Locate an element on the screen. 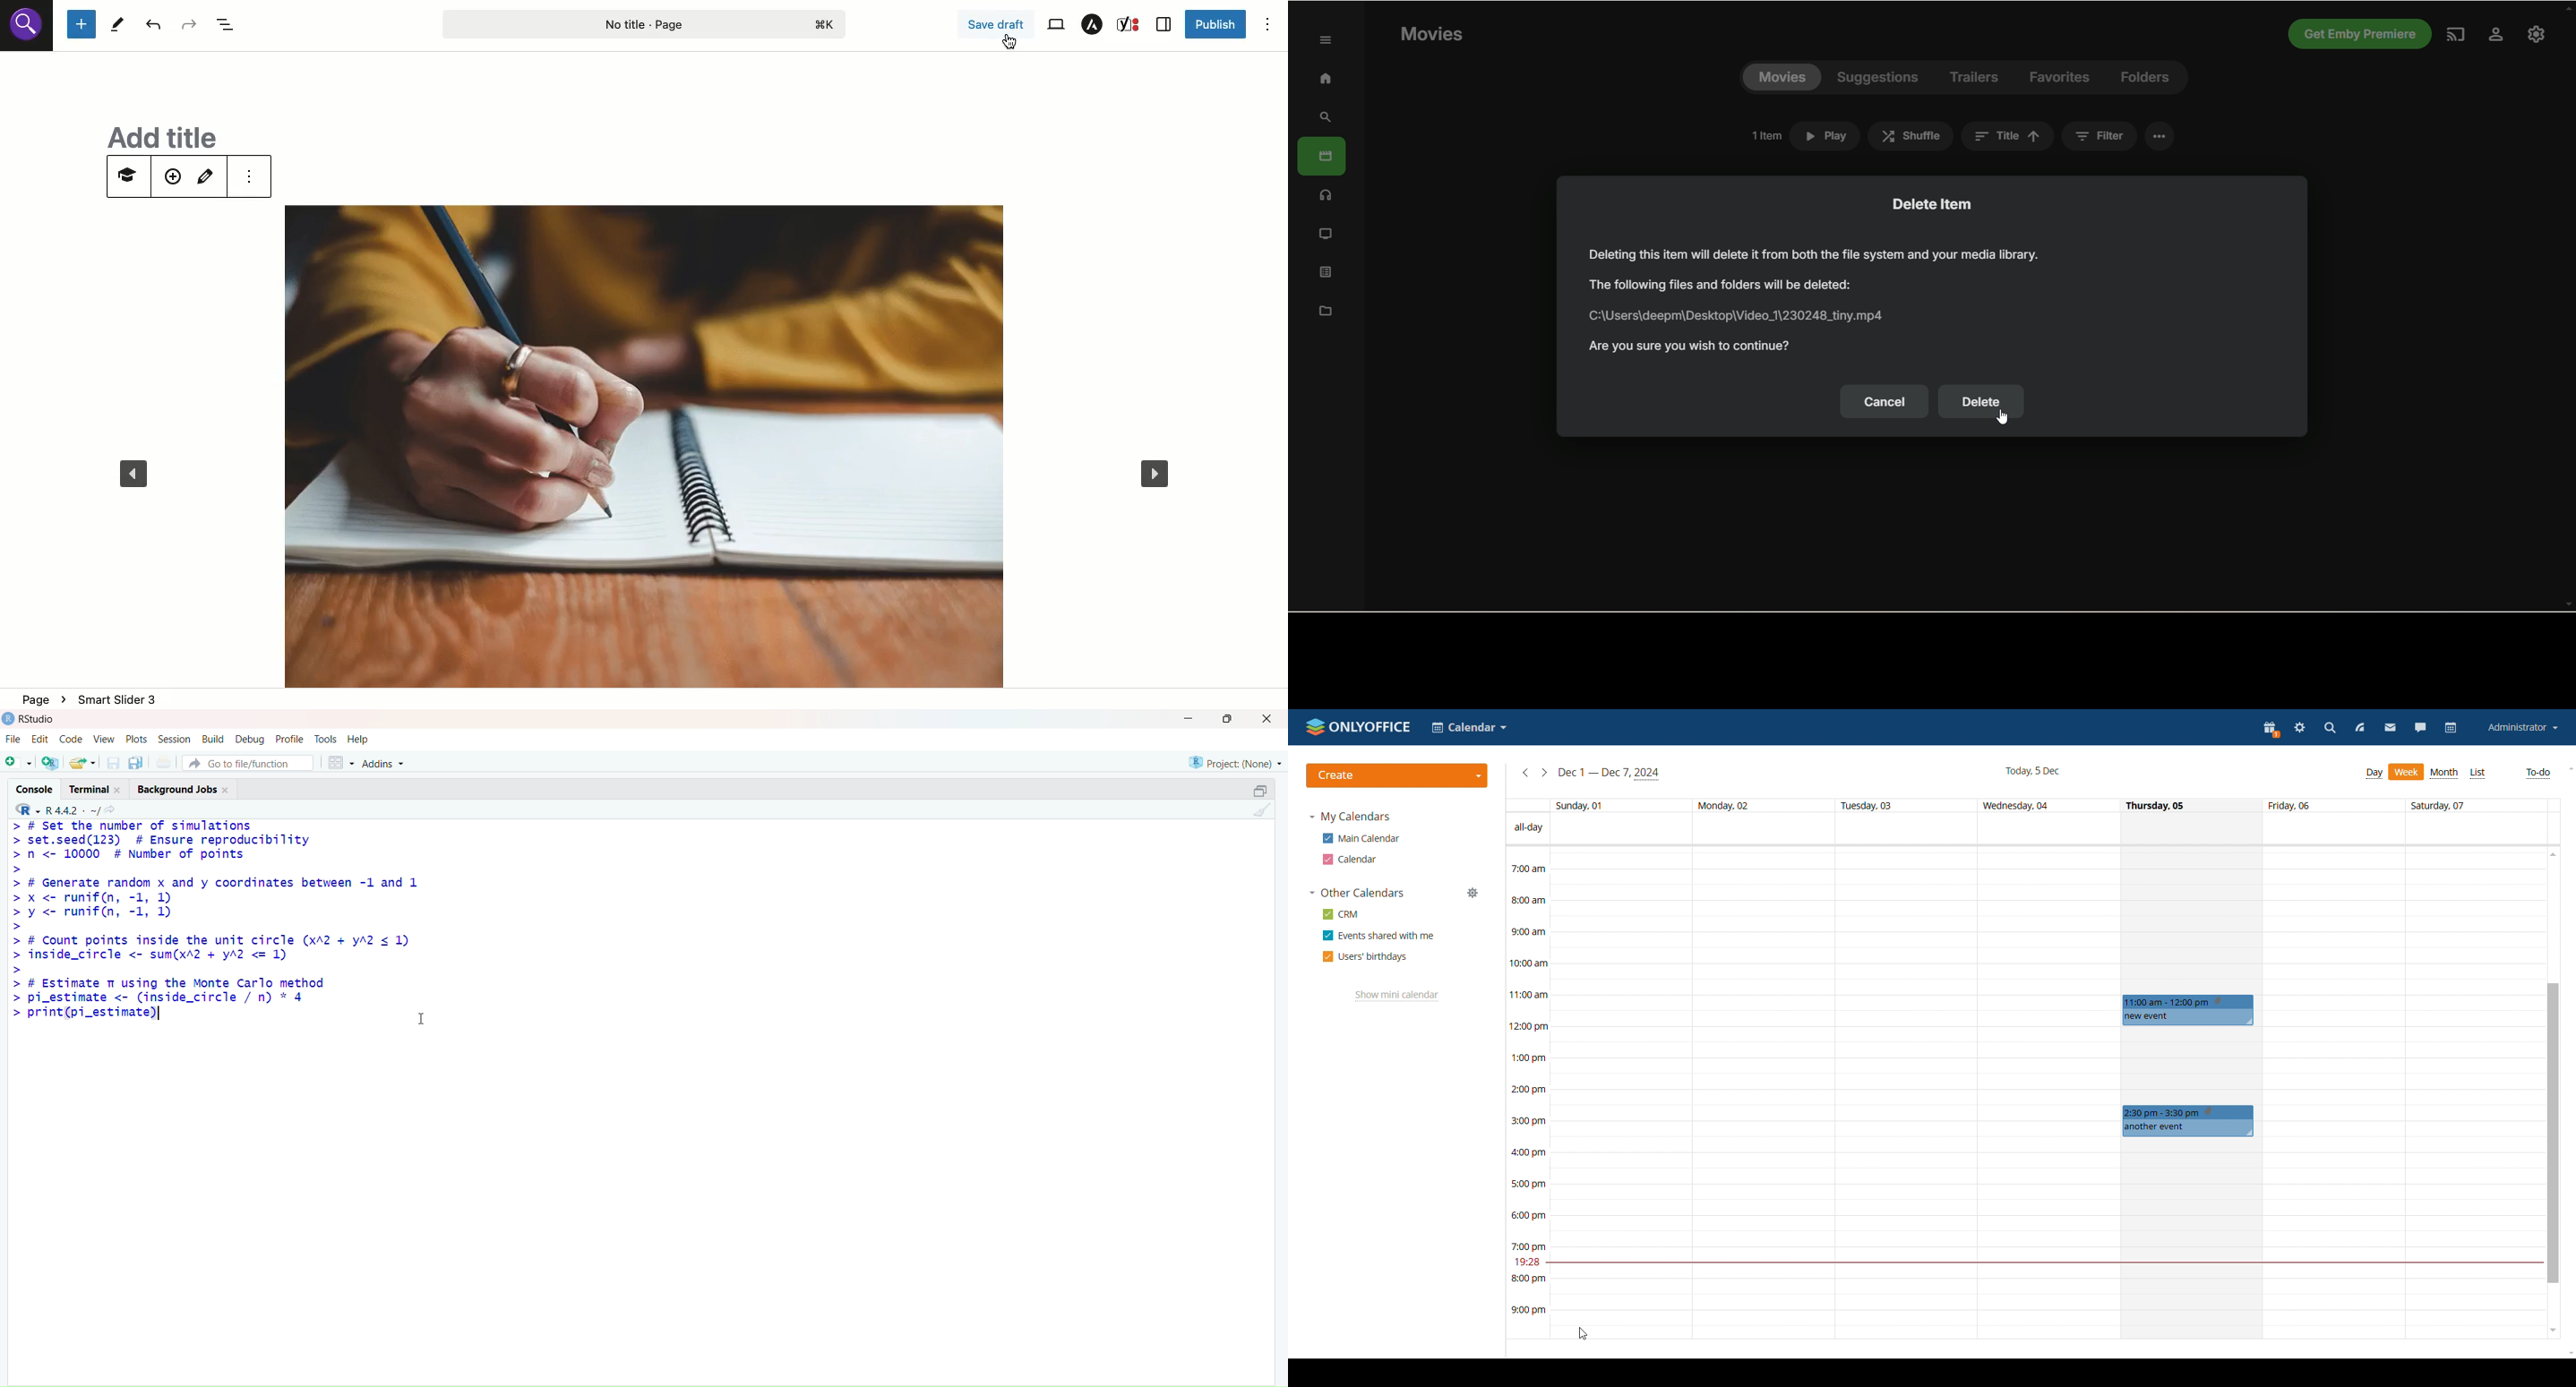 Image resolution: width=2576 pixels, height=1400 pixels. Session is located at coordinates (173, 738).